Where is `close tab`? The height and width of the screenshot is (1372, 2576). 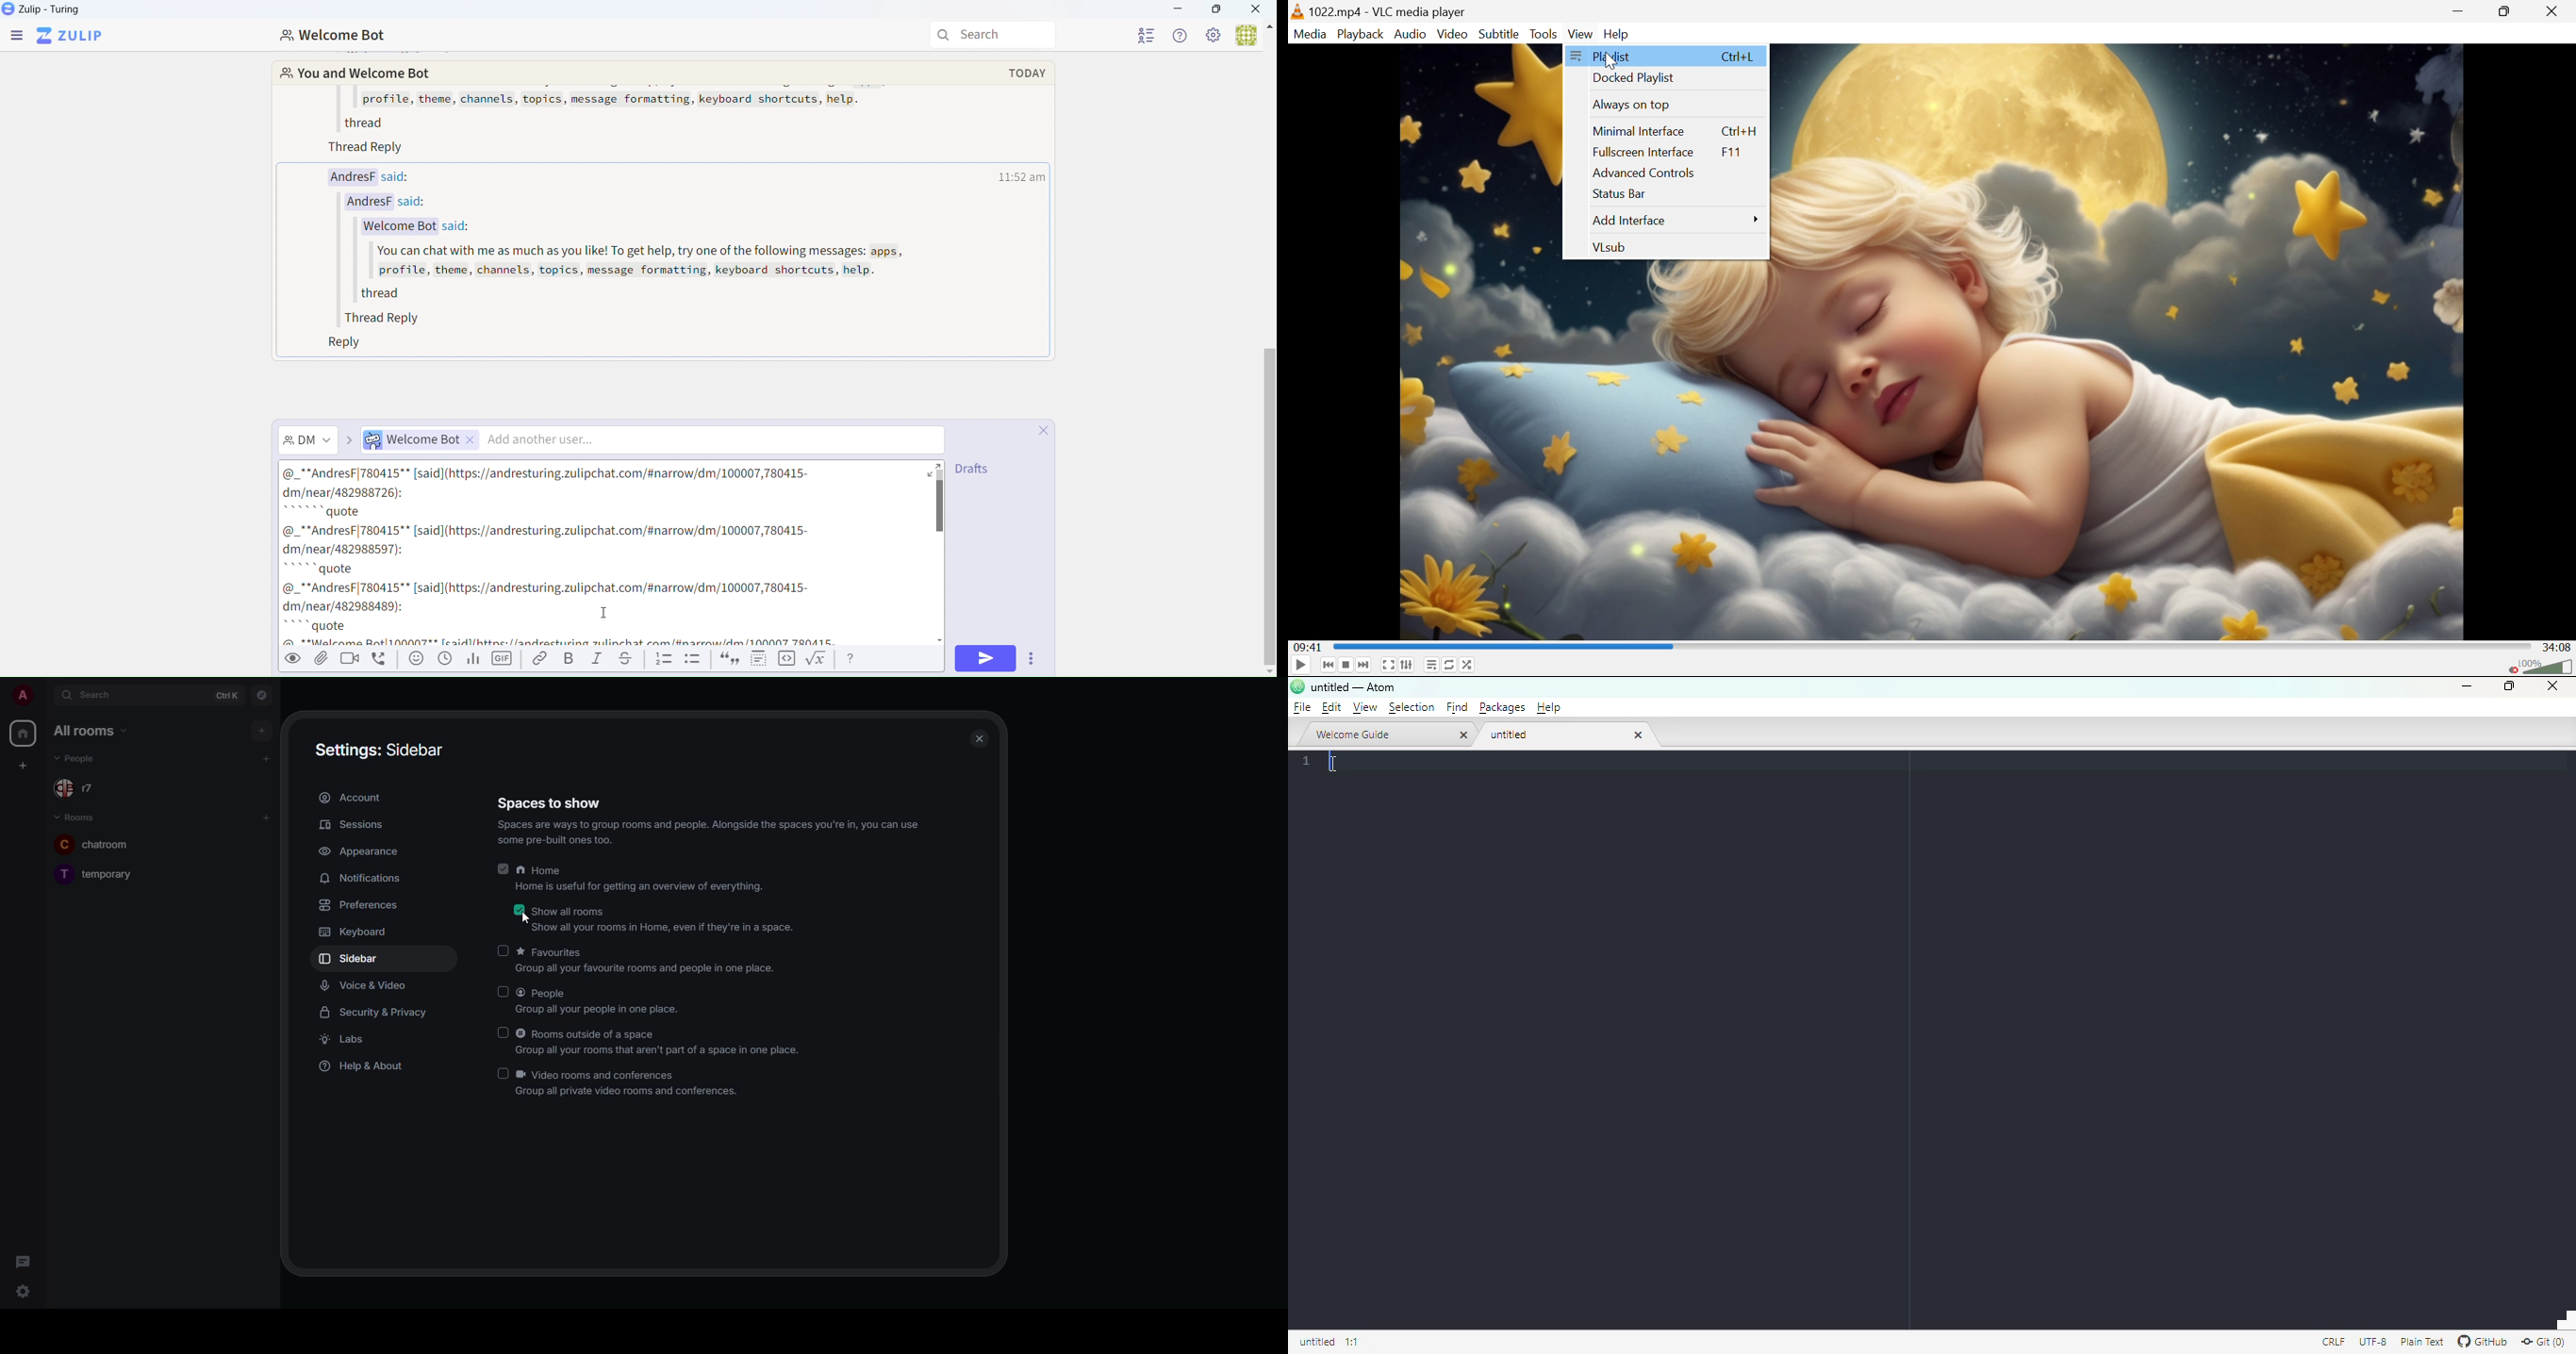
close tab is located at coordinates (1639, 735).